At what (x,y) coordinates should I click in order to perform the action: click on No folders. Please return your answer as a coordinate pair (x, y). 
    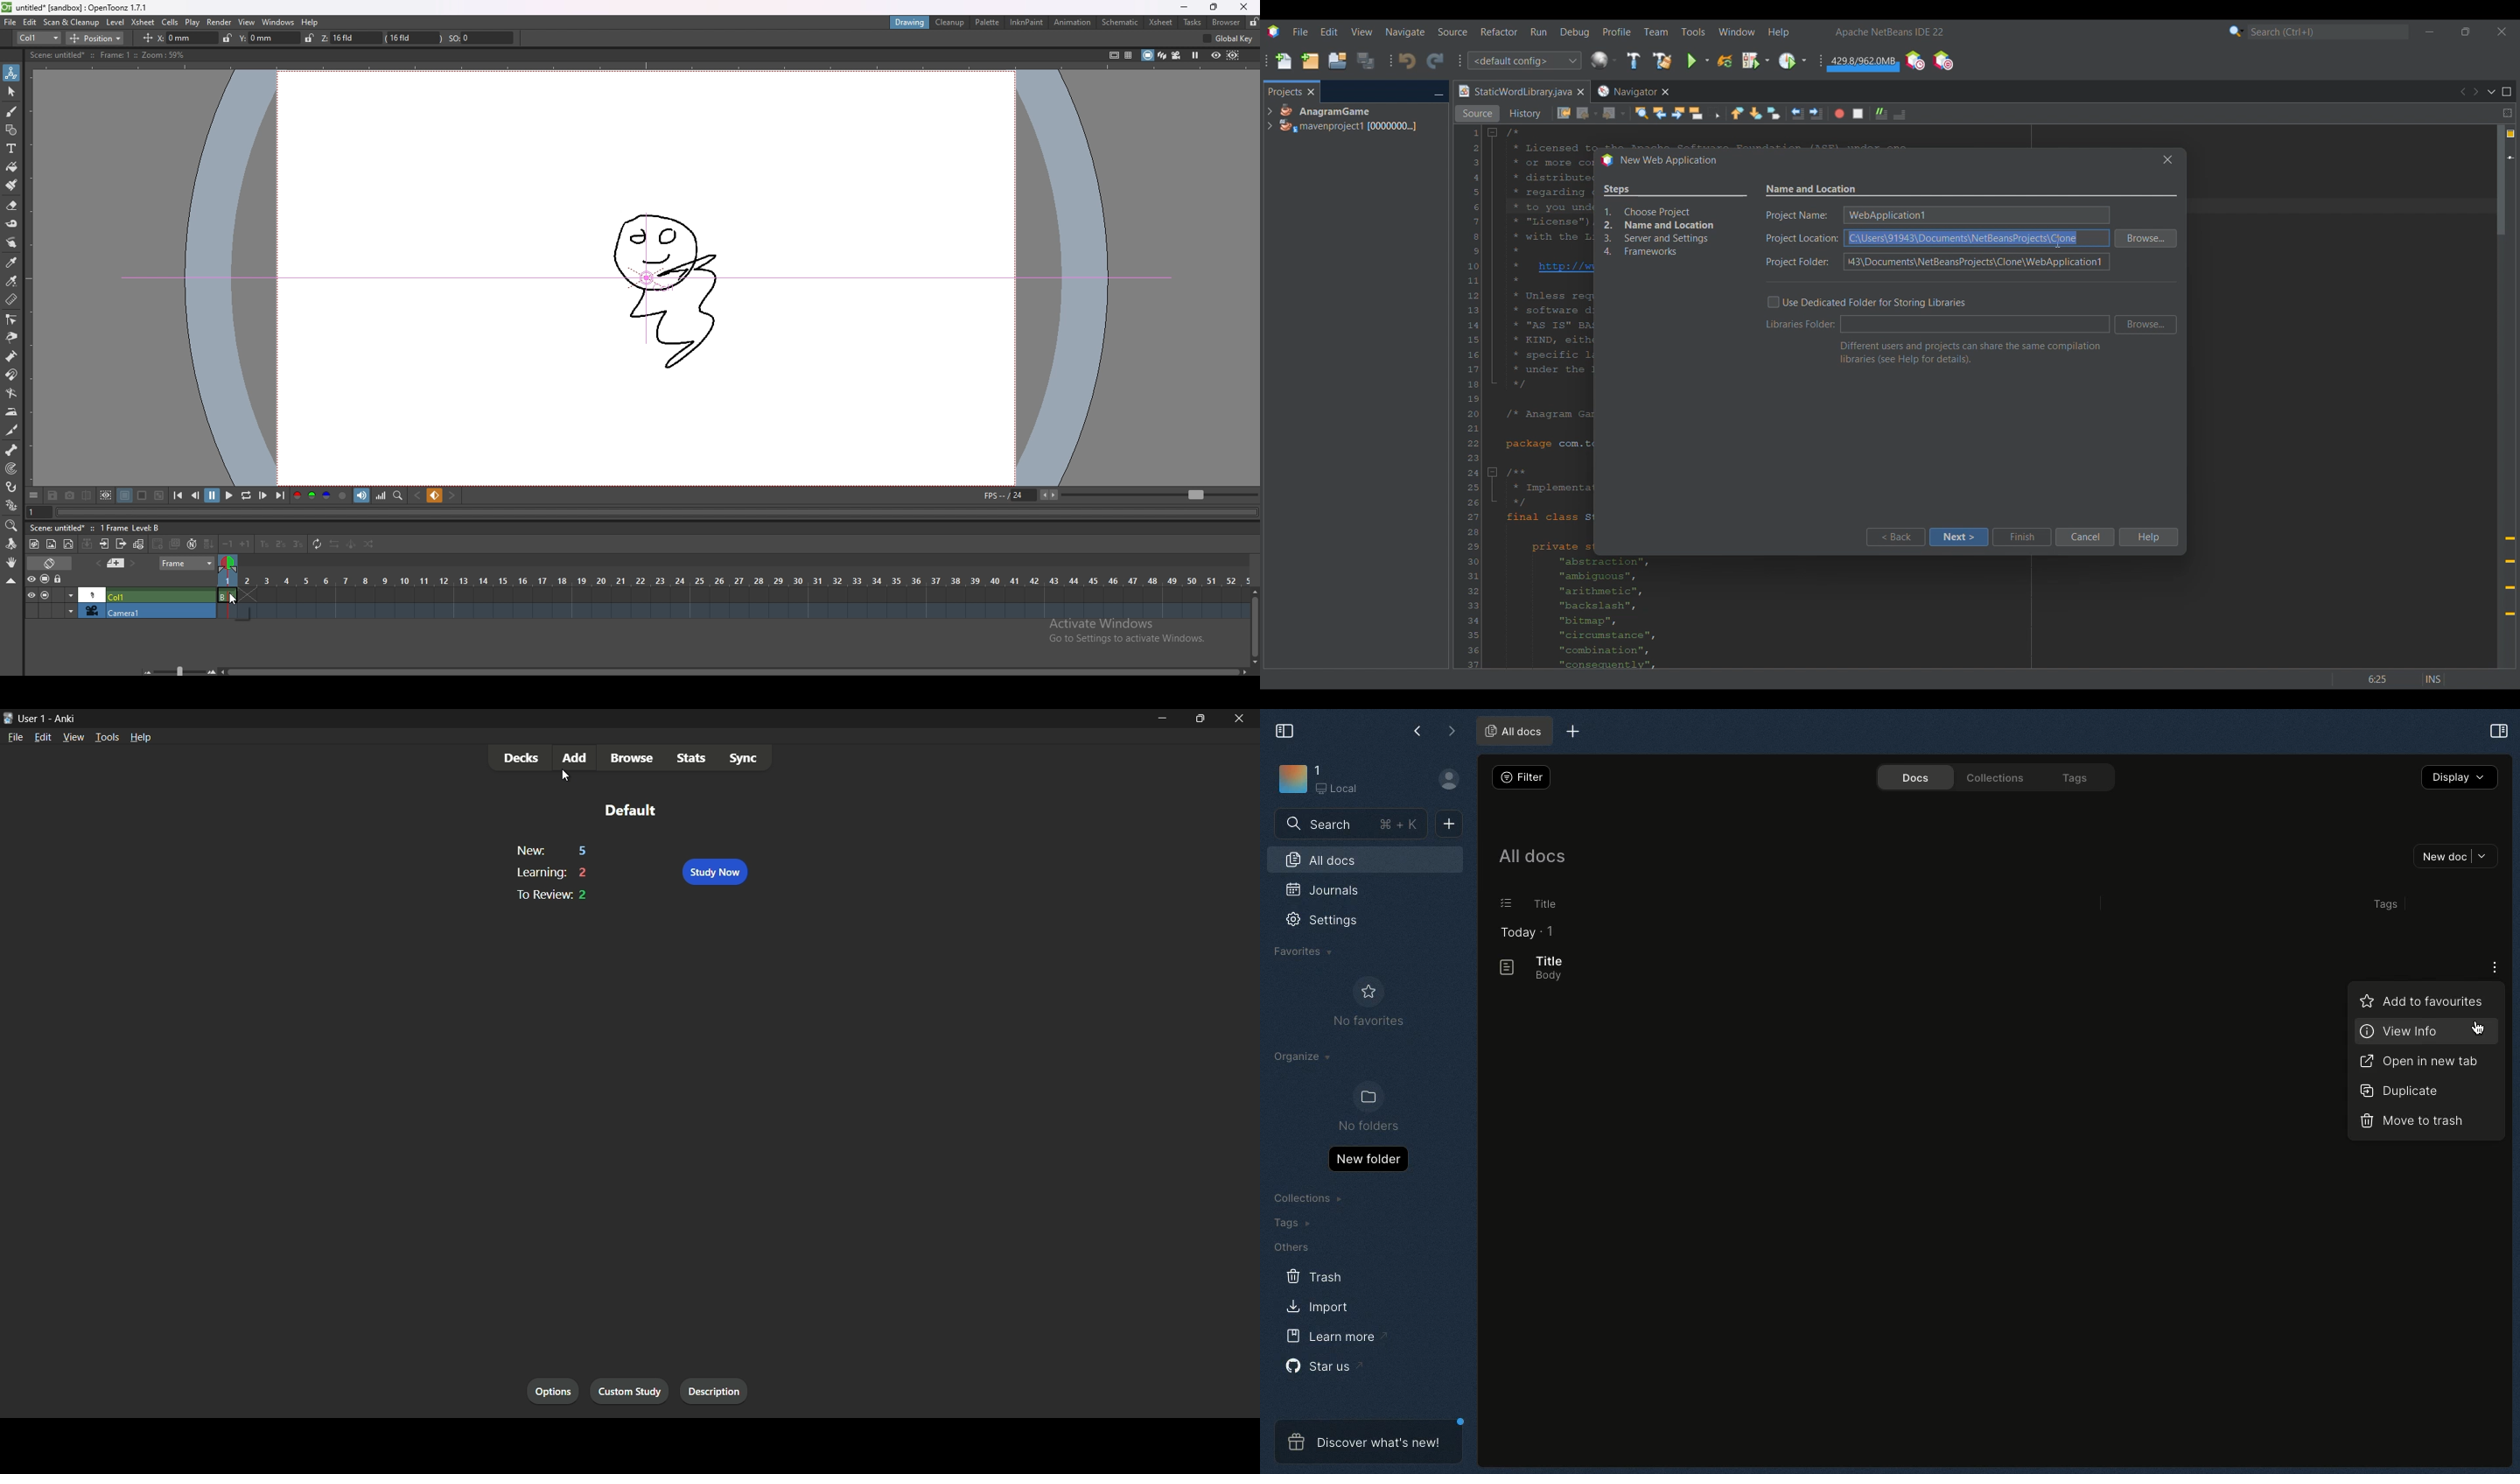
    Looking at the image, I should click on (1362, 1108).